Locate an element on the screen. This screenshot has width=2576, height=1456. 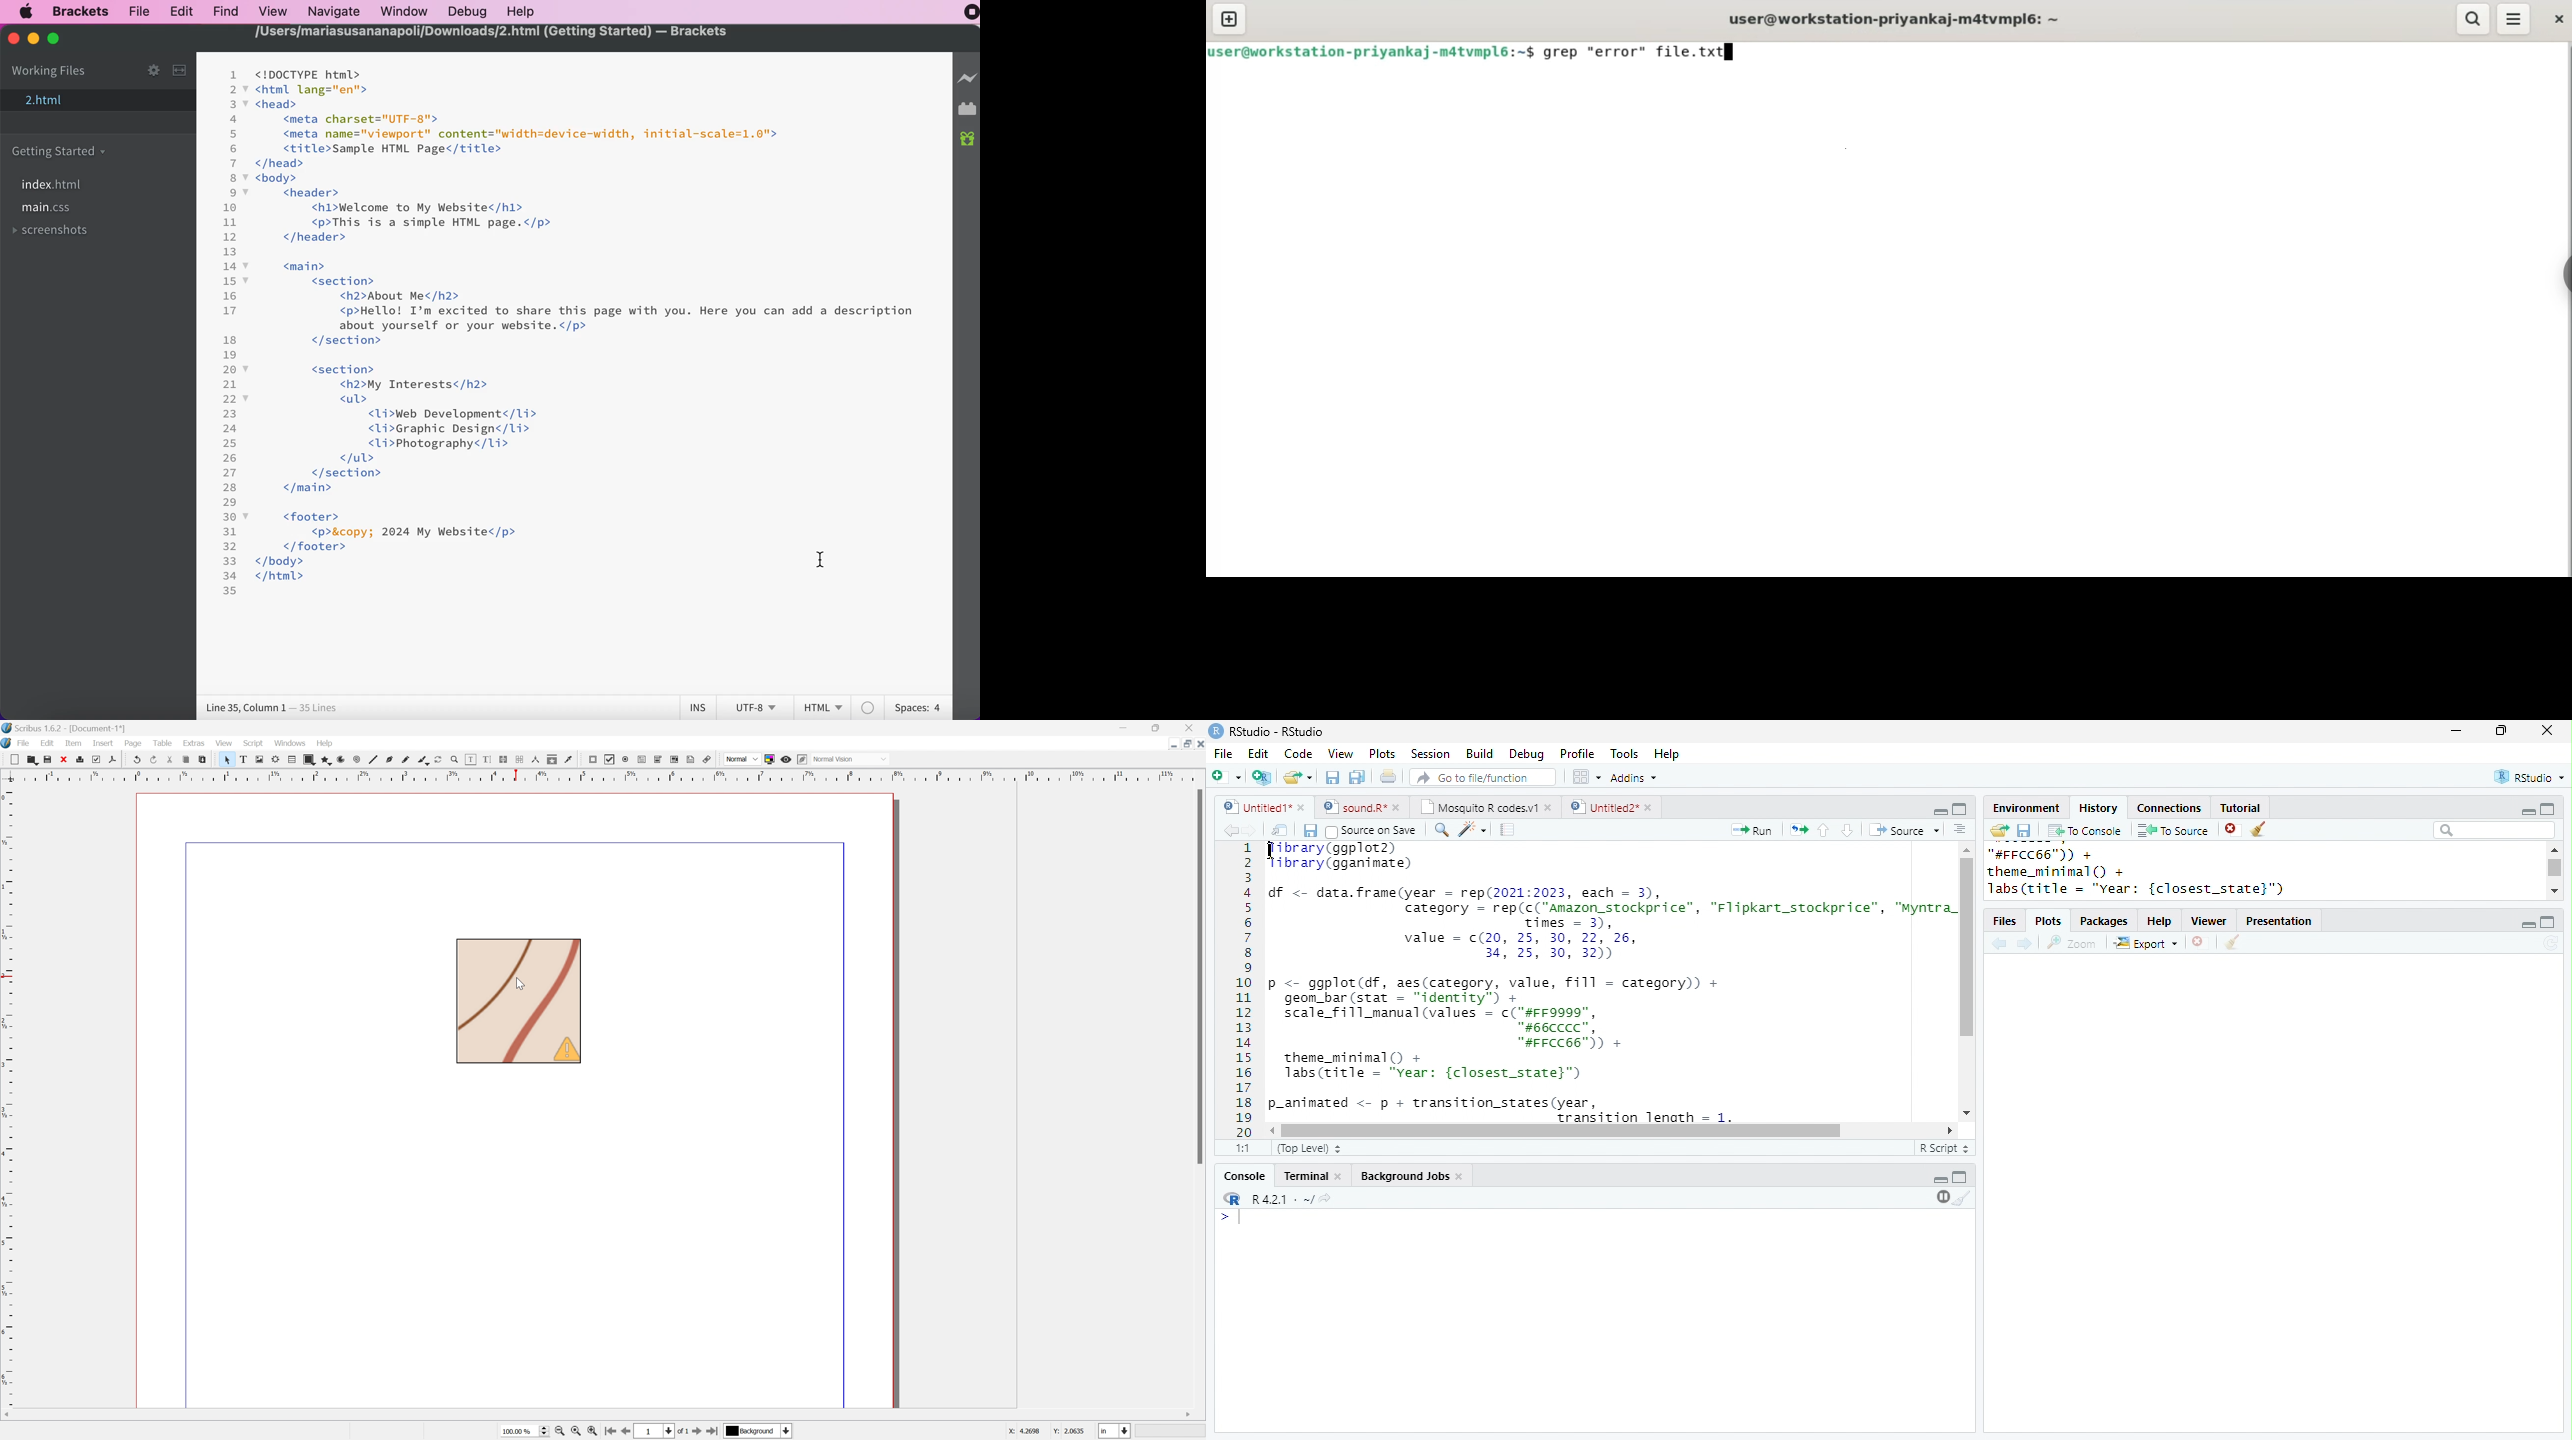
Redo is located at coordinates (156, 761).